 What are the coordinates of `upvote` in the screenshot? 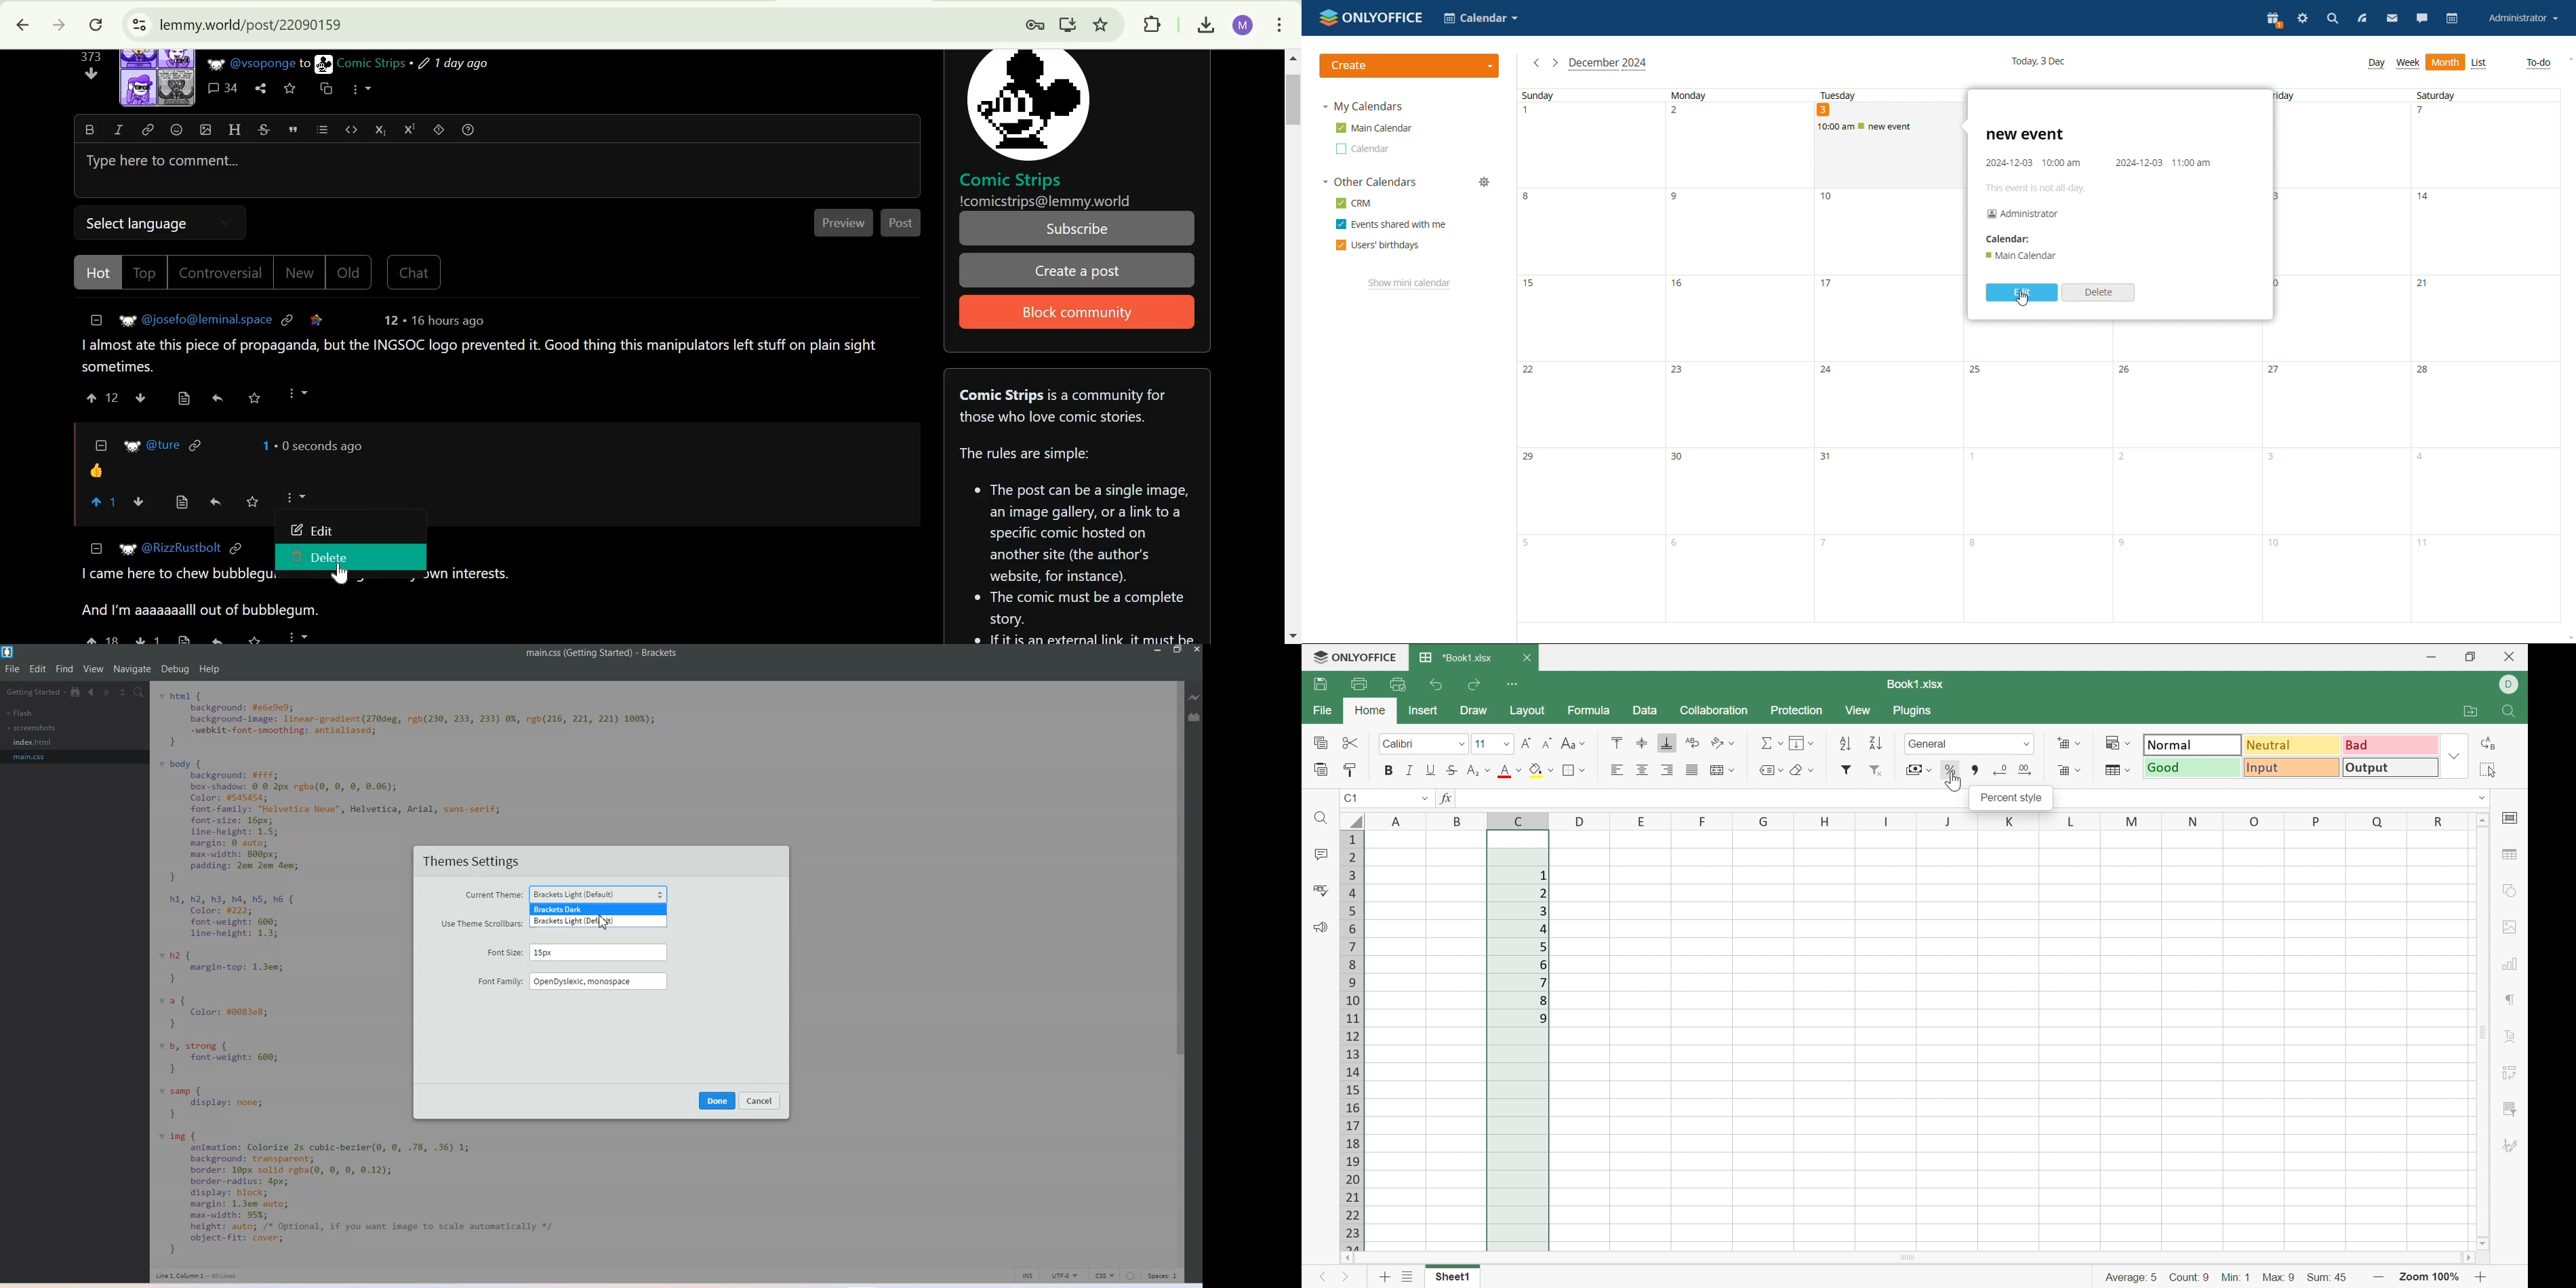 It's located at (101, 639).